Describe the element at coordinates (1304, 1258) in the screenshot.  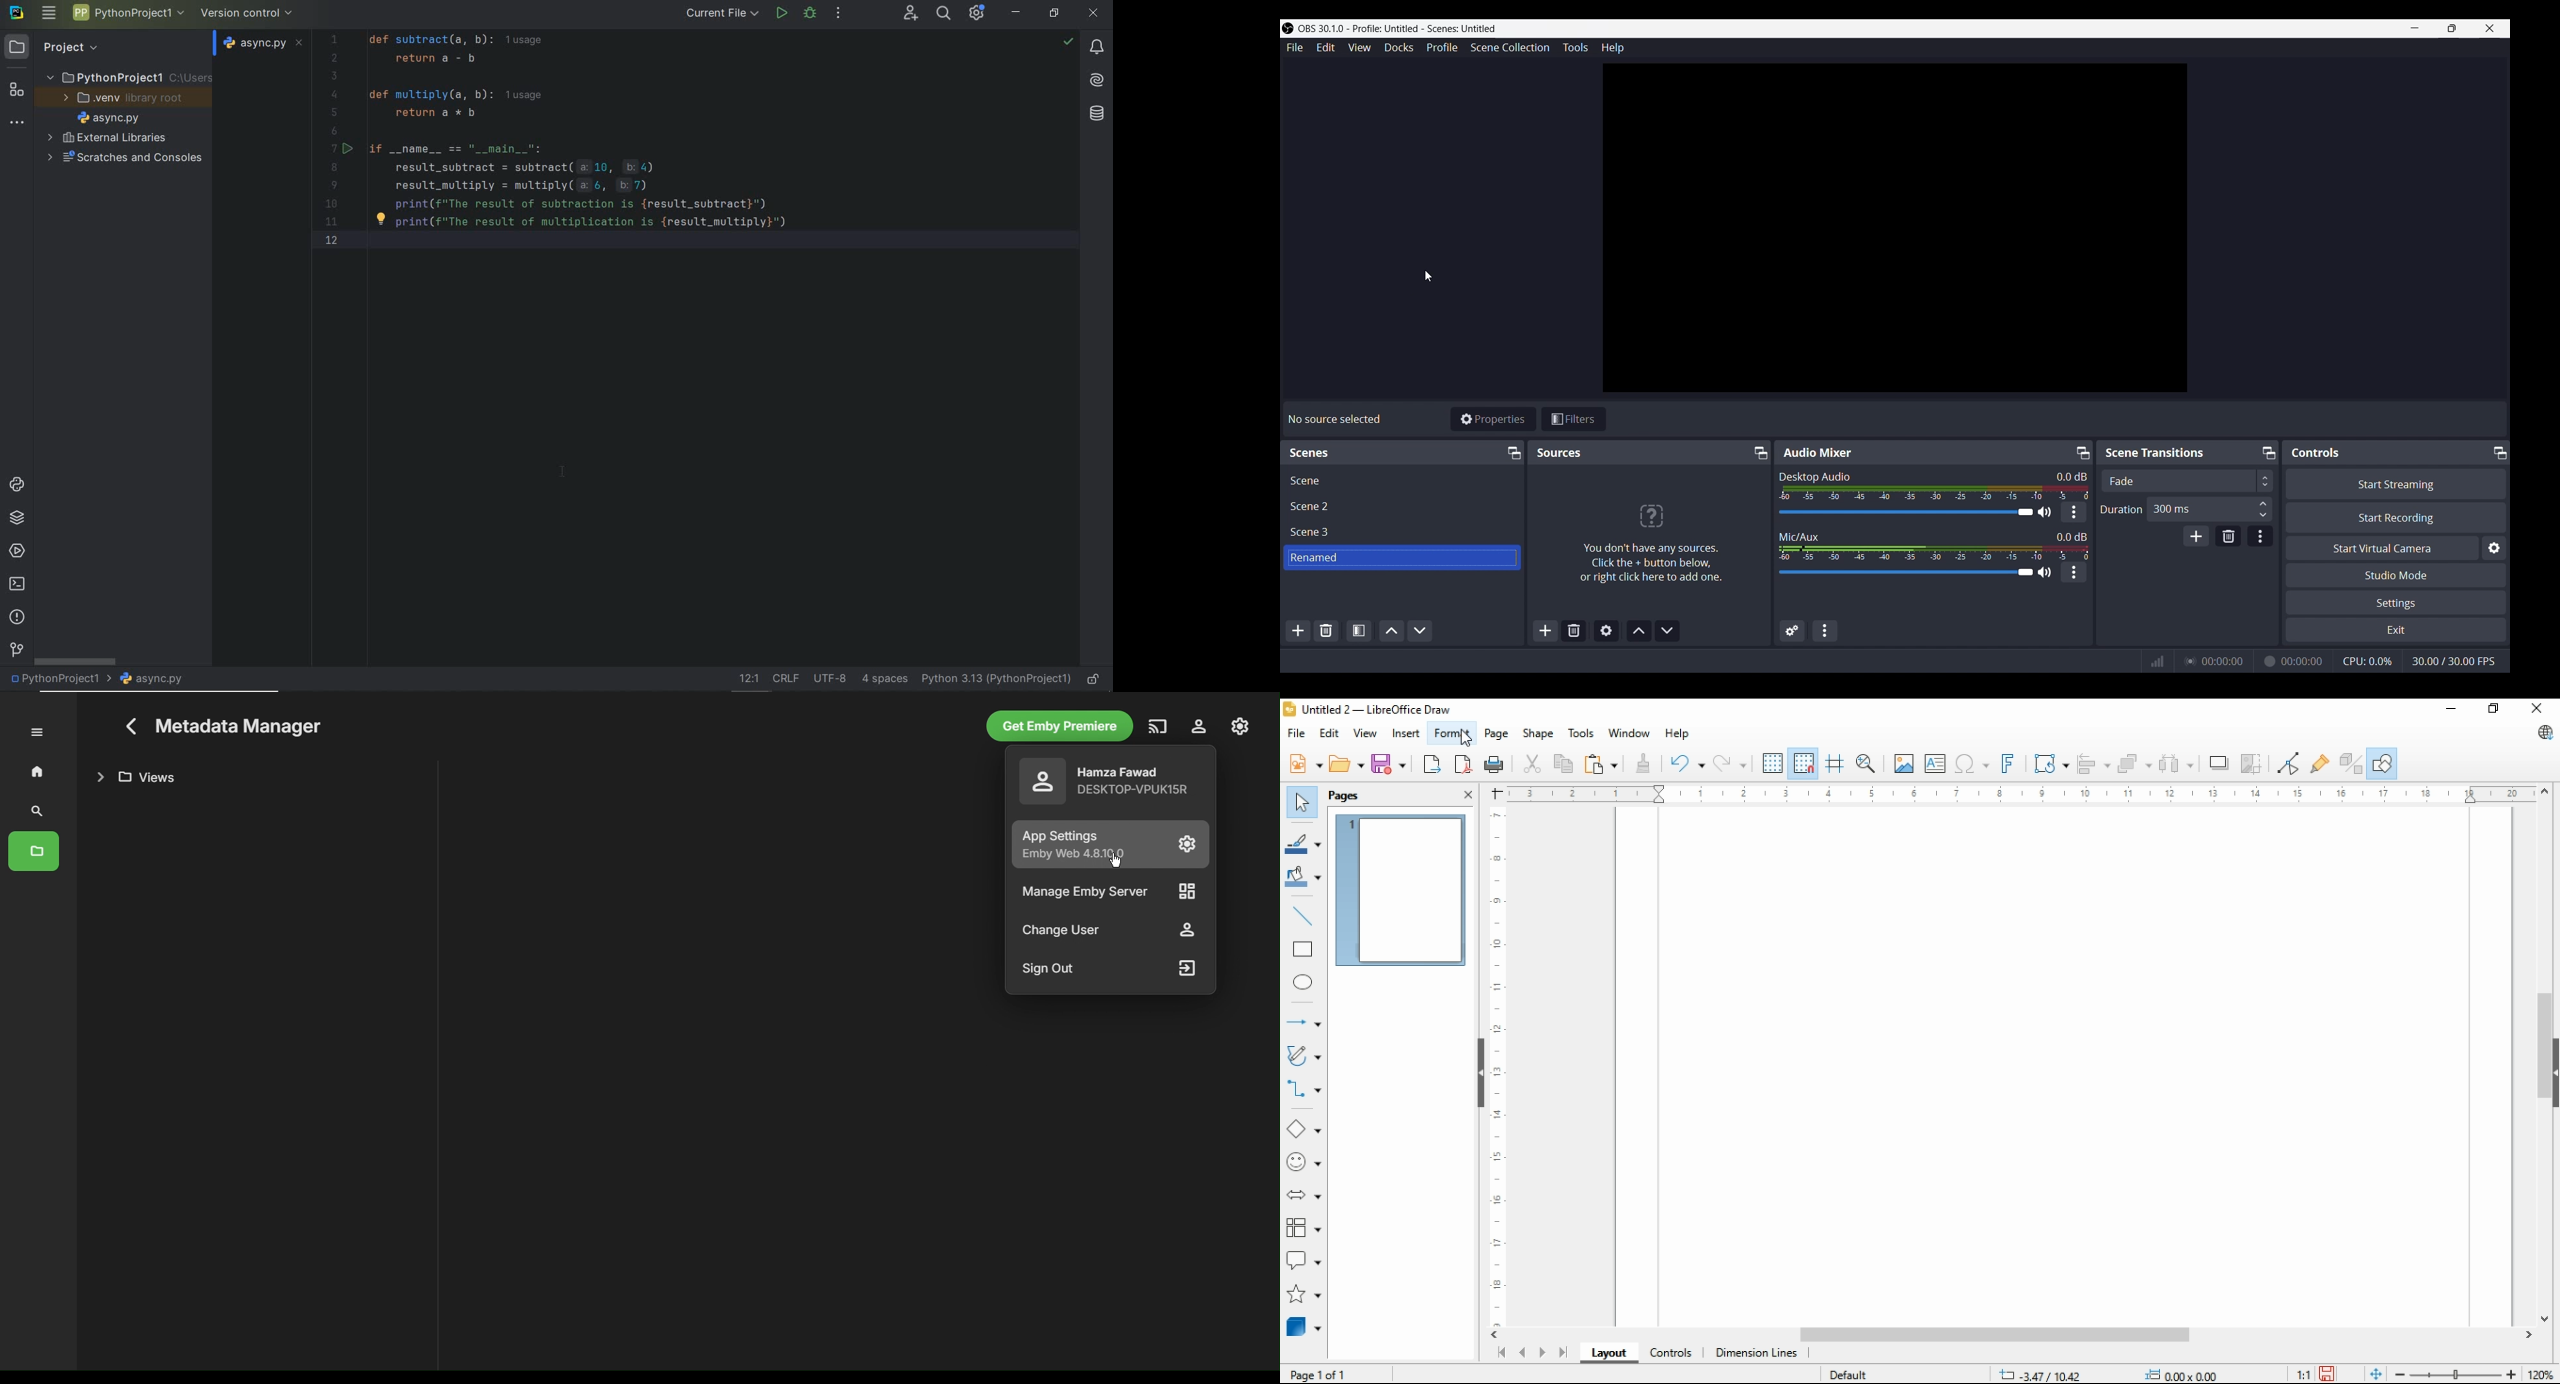
I see `callout shapes` at that location.